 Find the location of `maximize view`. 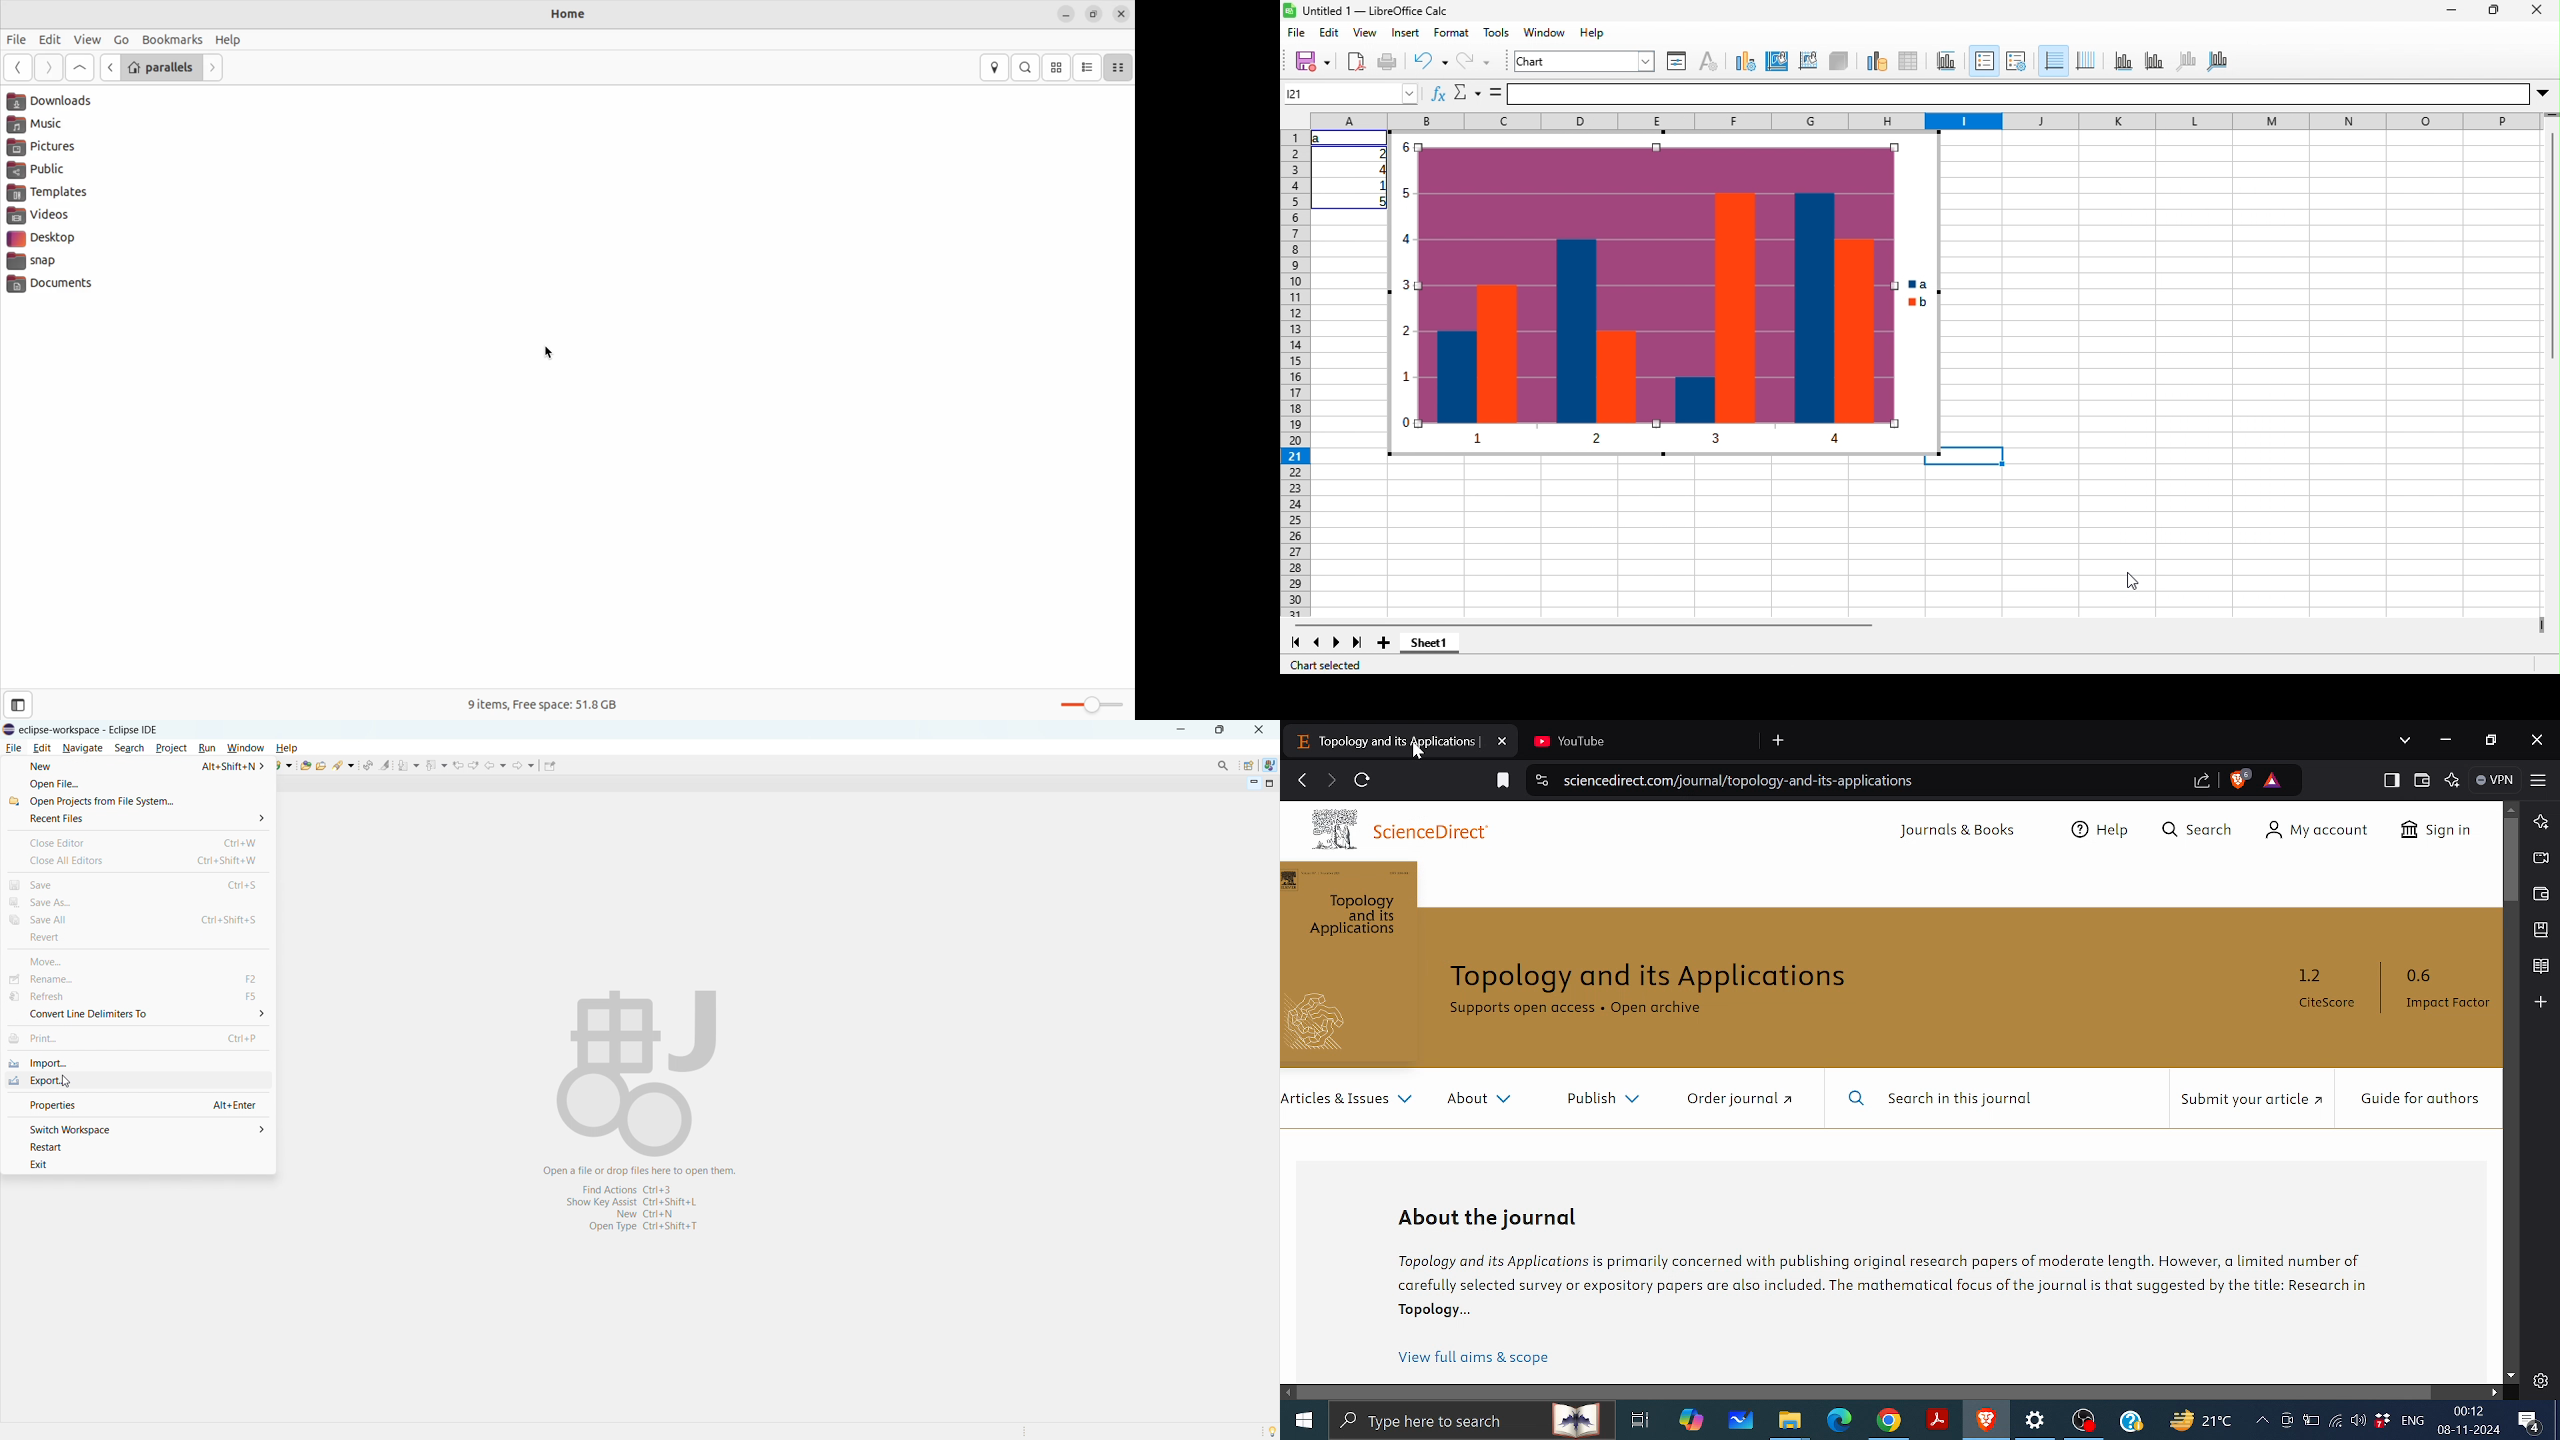

maximize view is located at coordinates (1270, 783).